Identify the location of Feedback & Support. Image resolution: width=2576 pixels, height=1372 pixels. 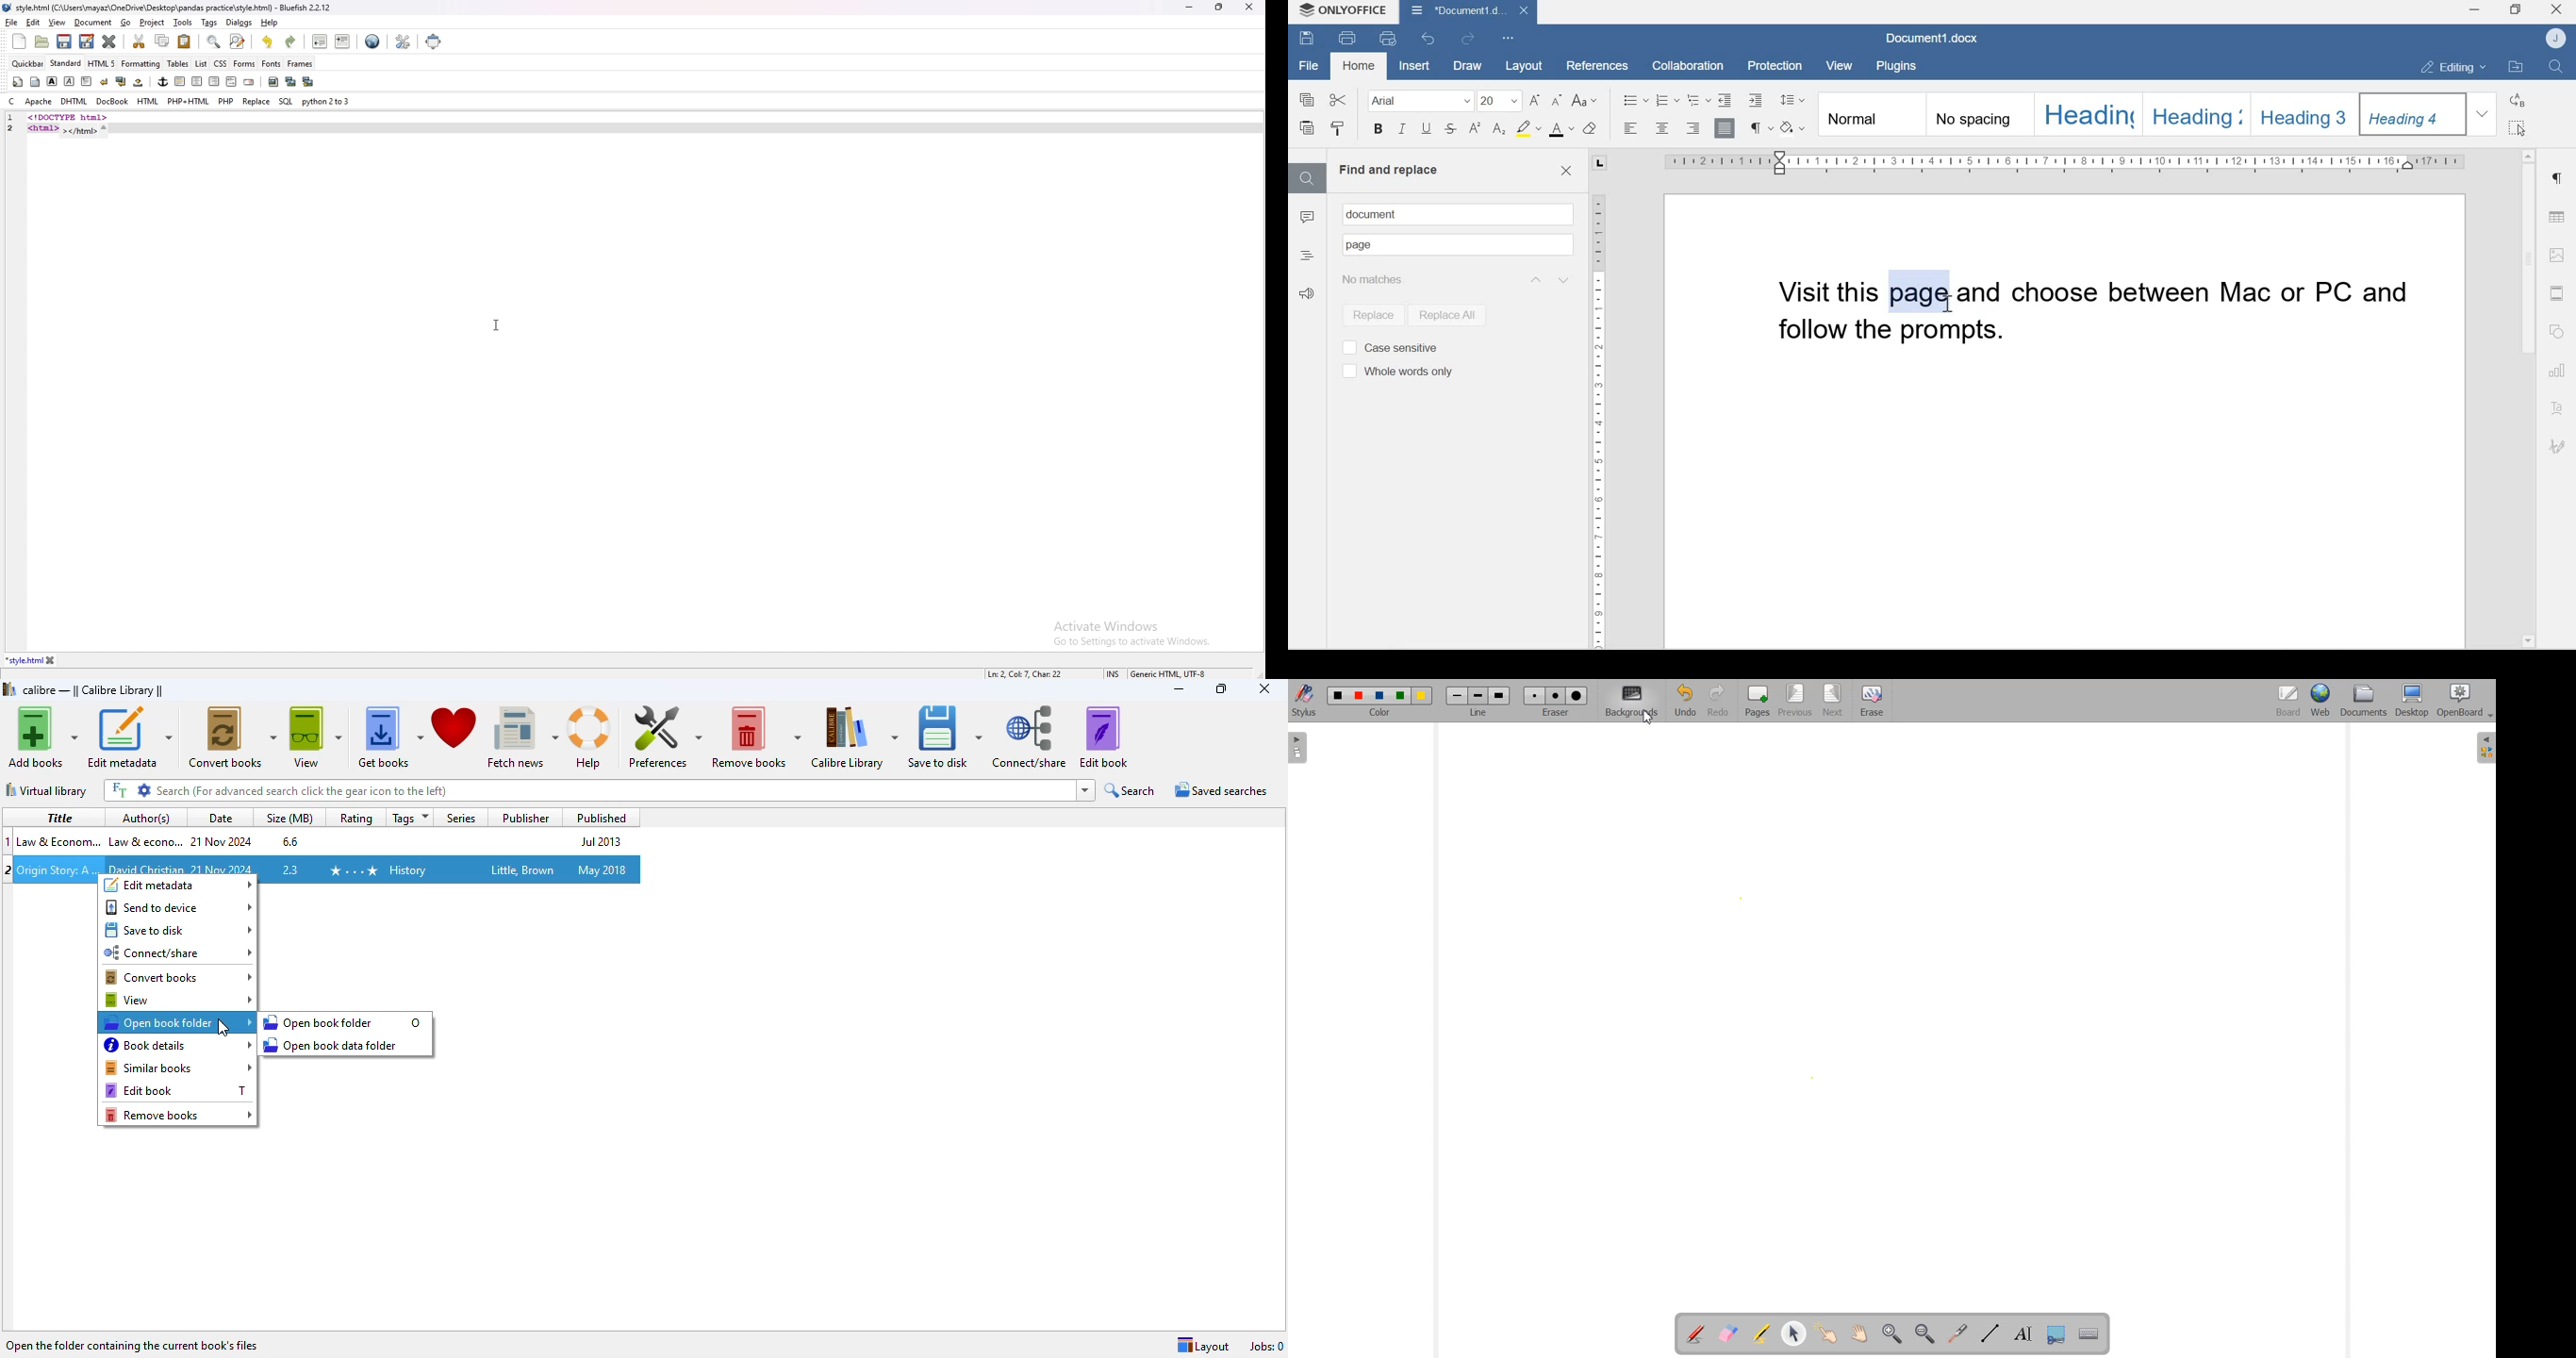
(1310, 299).